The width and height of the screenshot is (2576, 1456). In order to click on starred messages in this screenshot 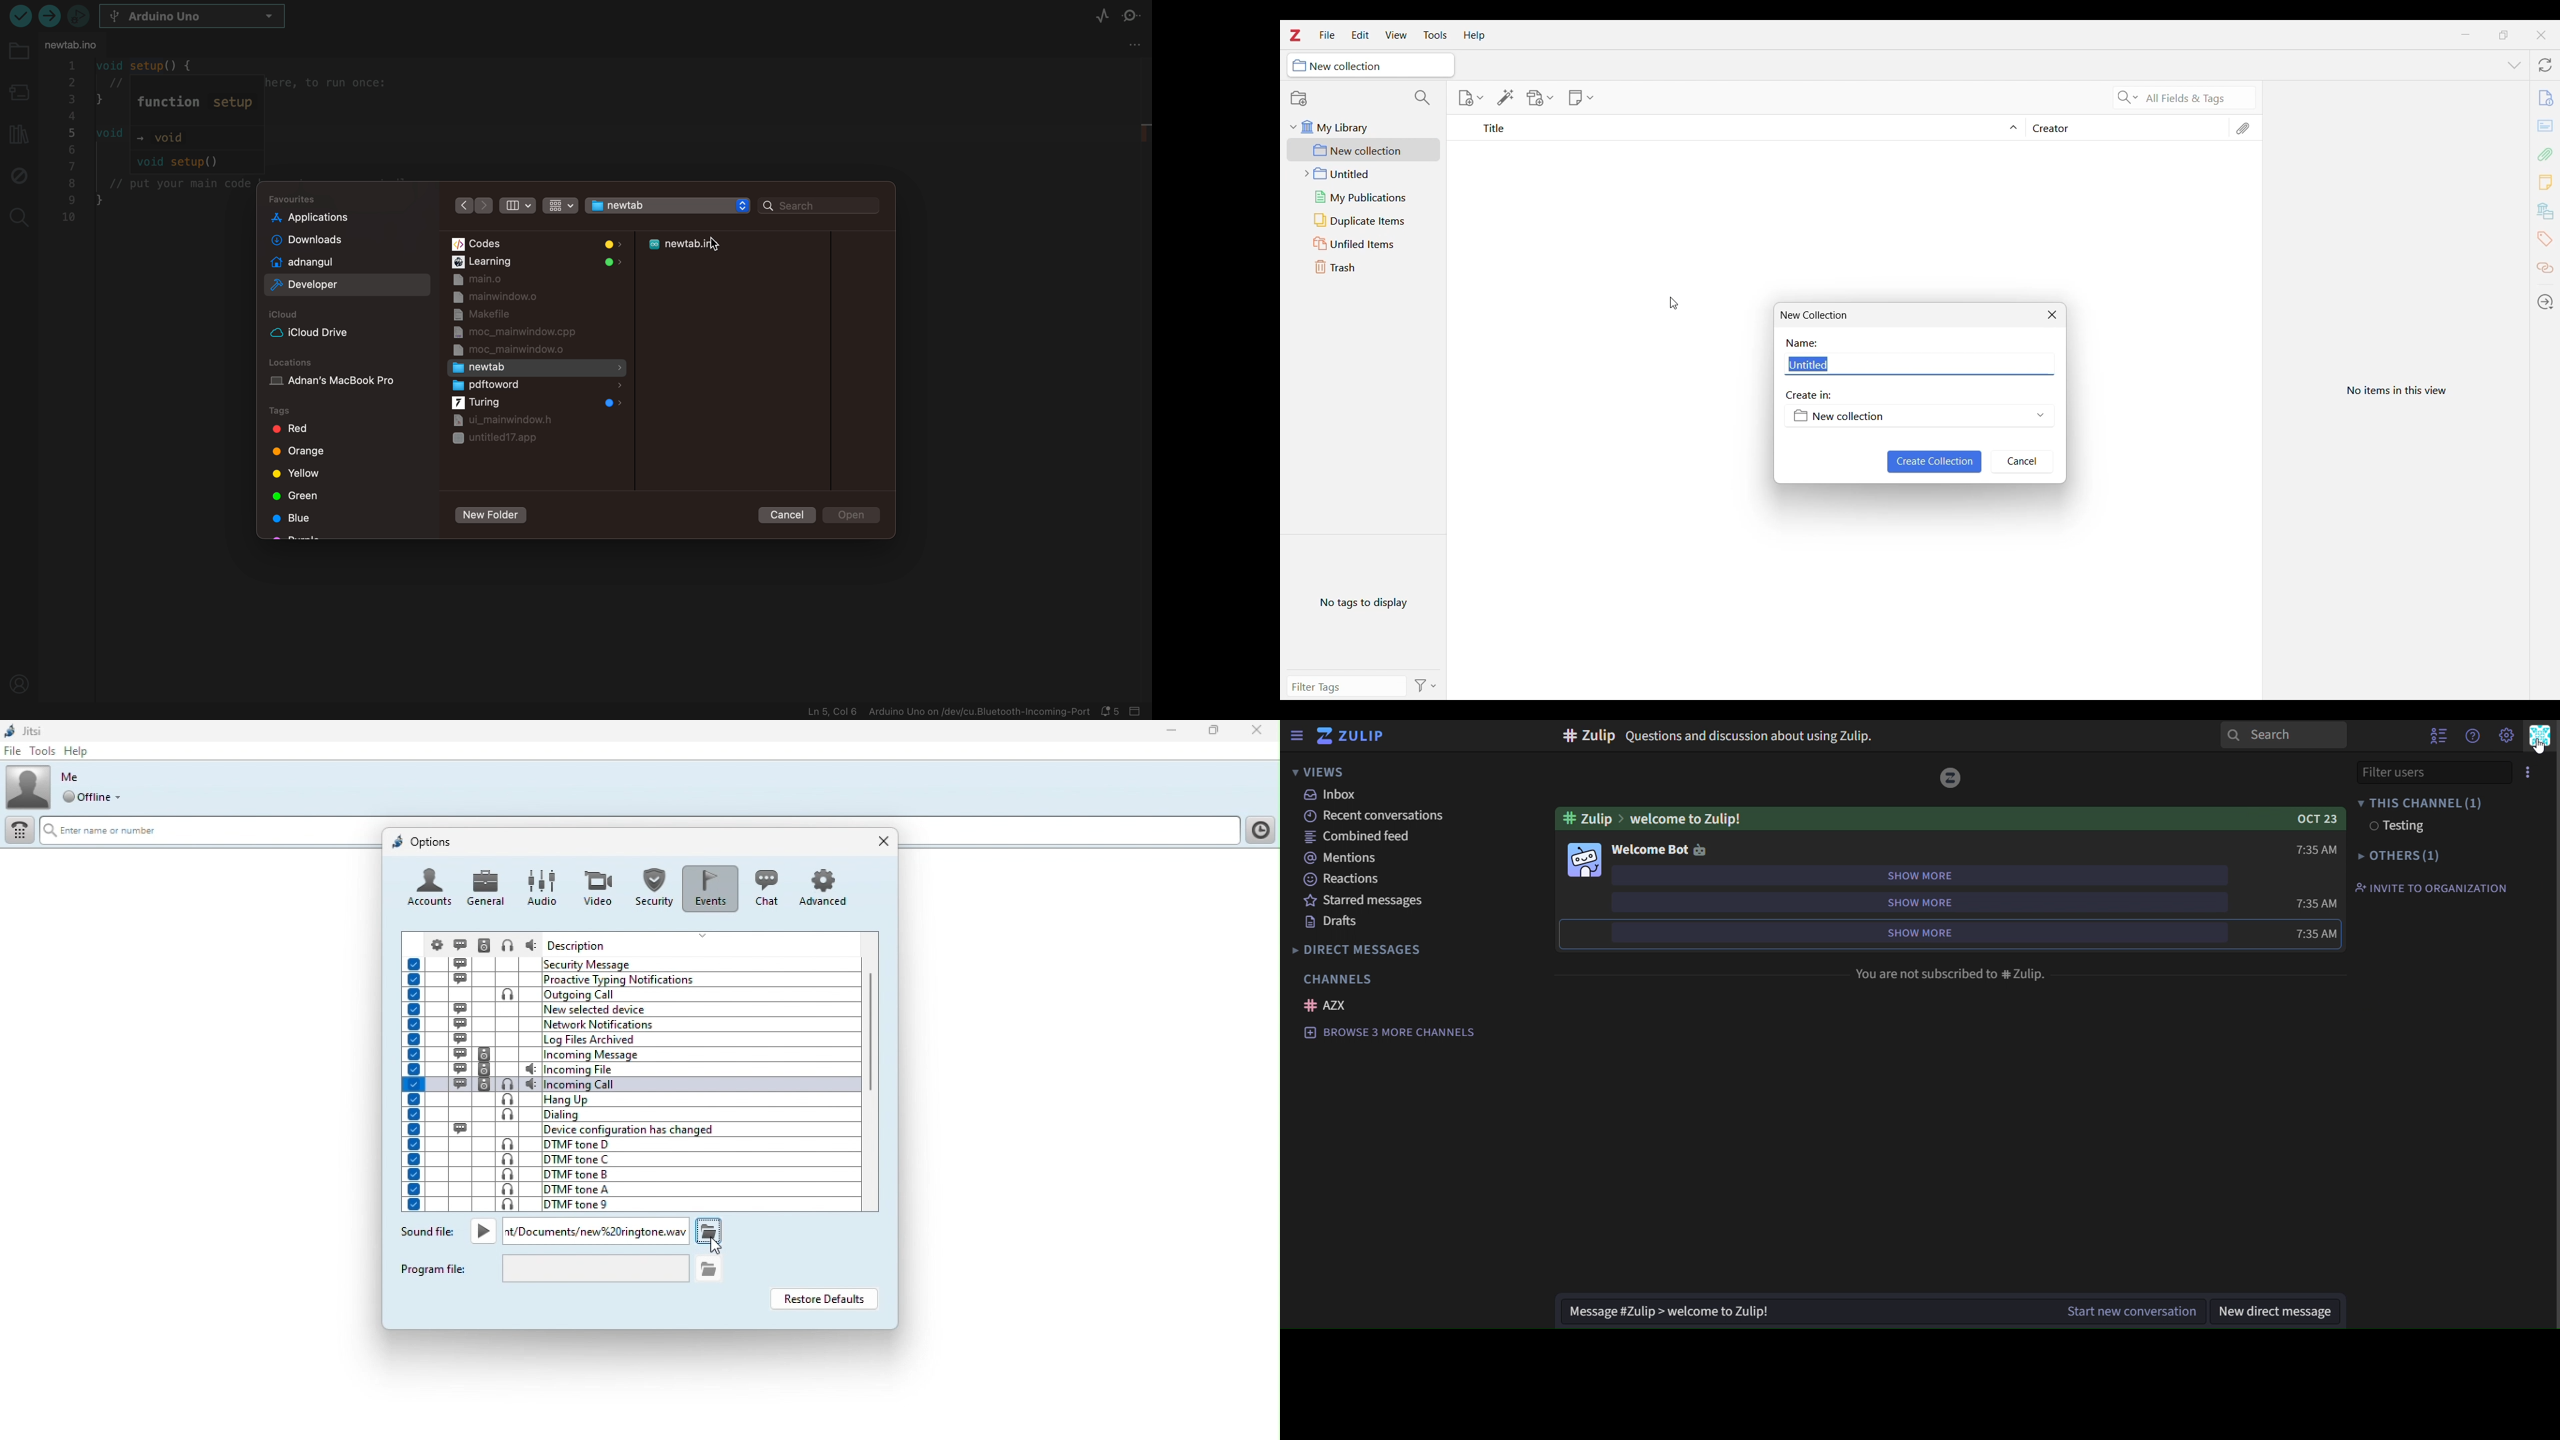, I will do `click(1365, 900)`.